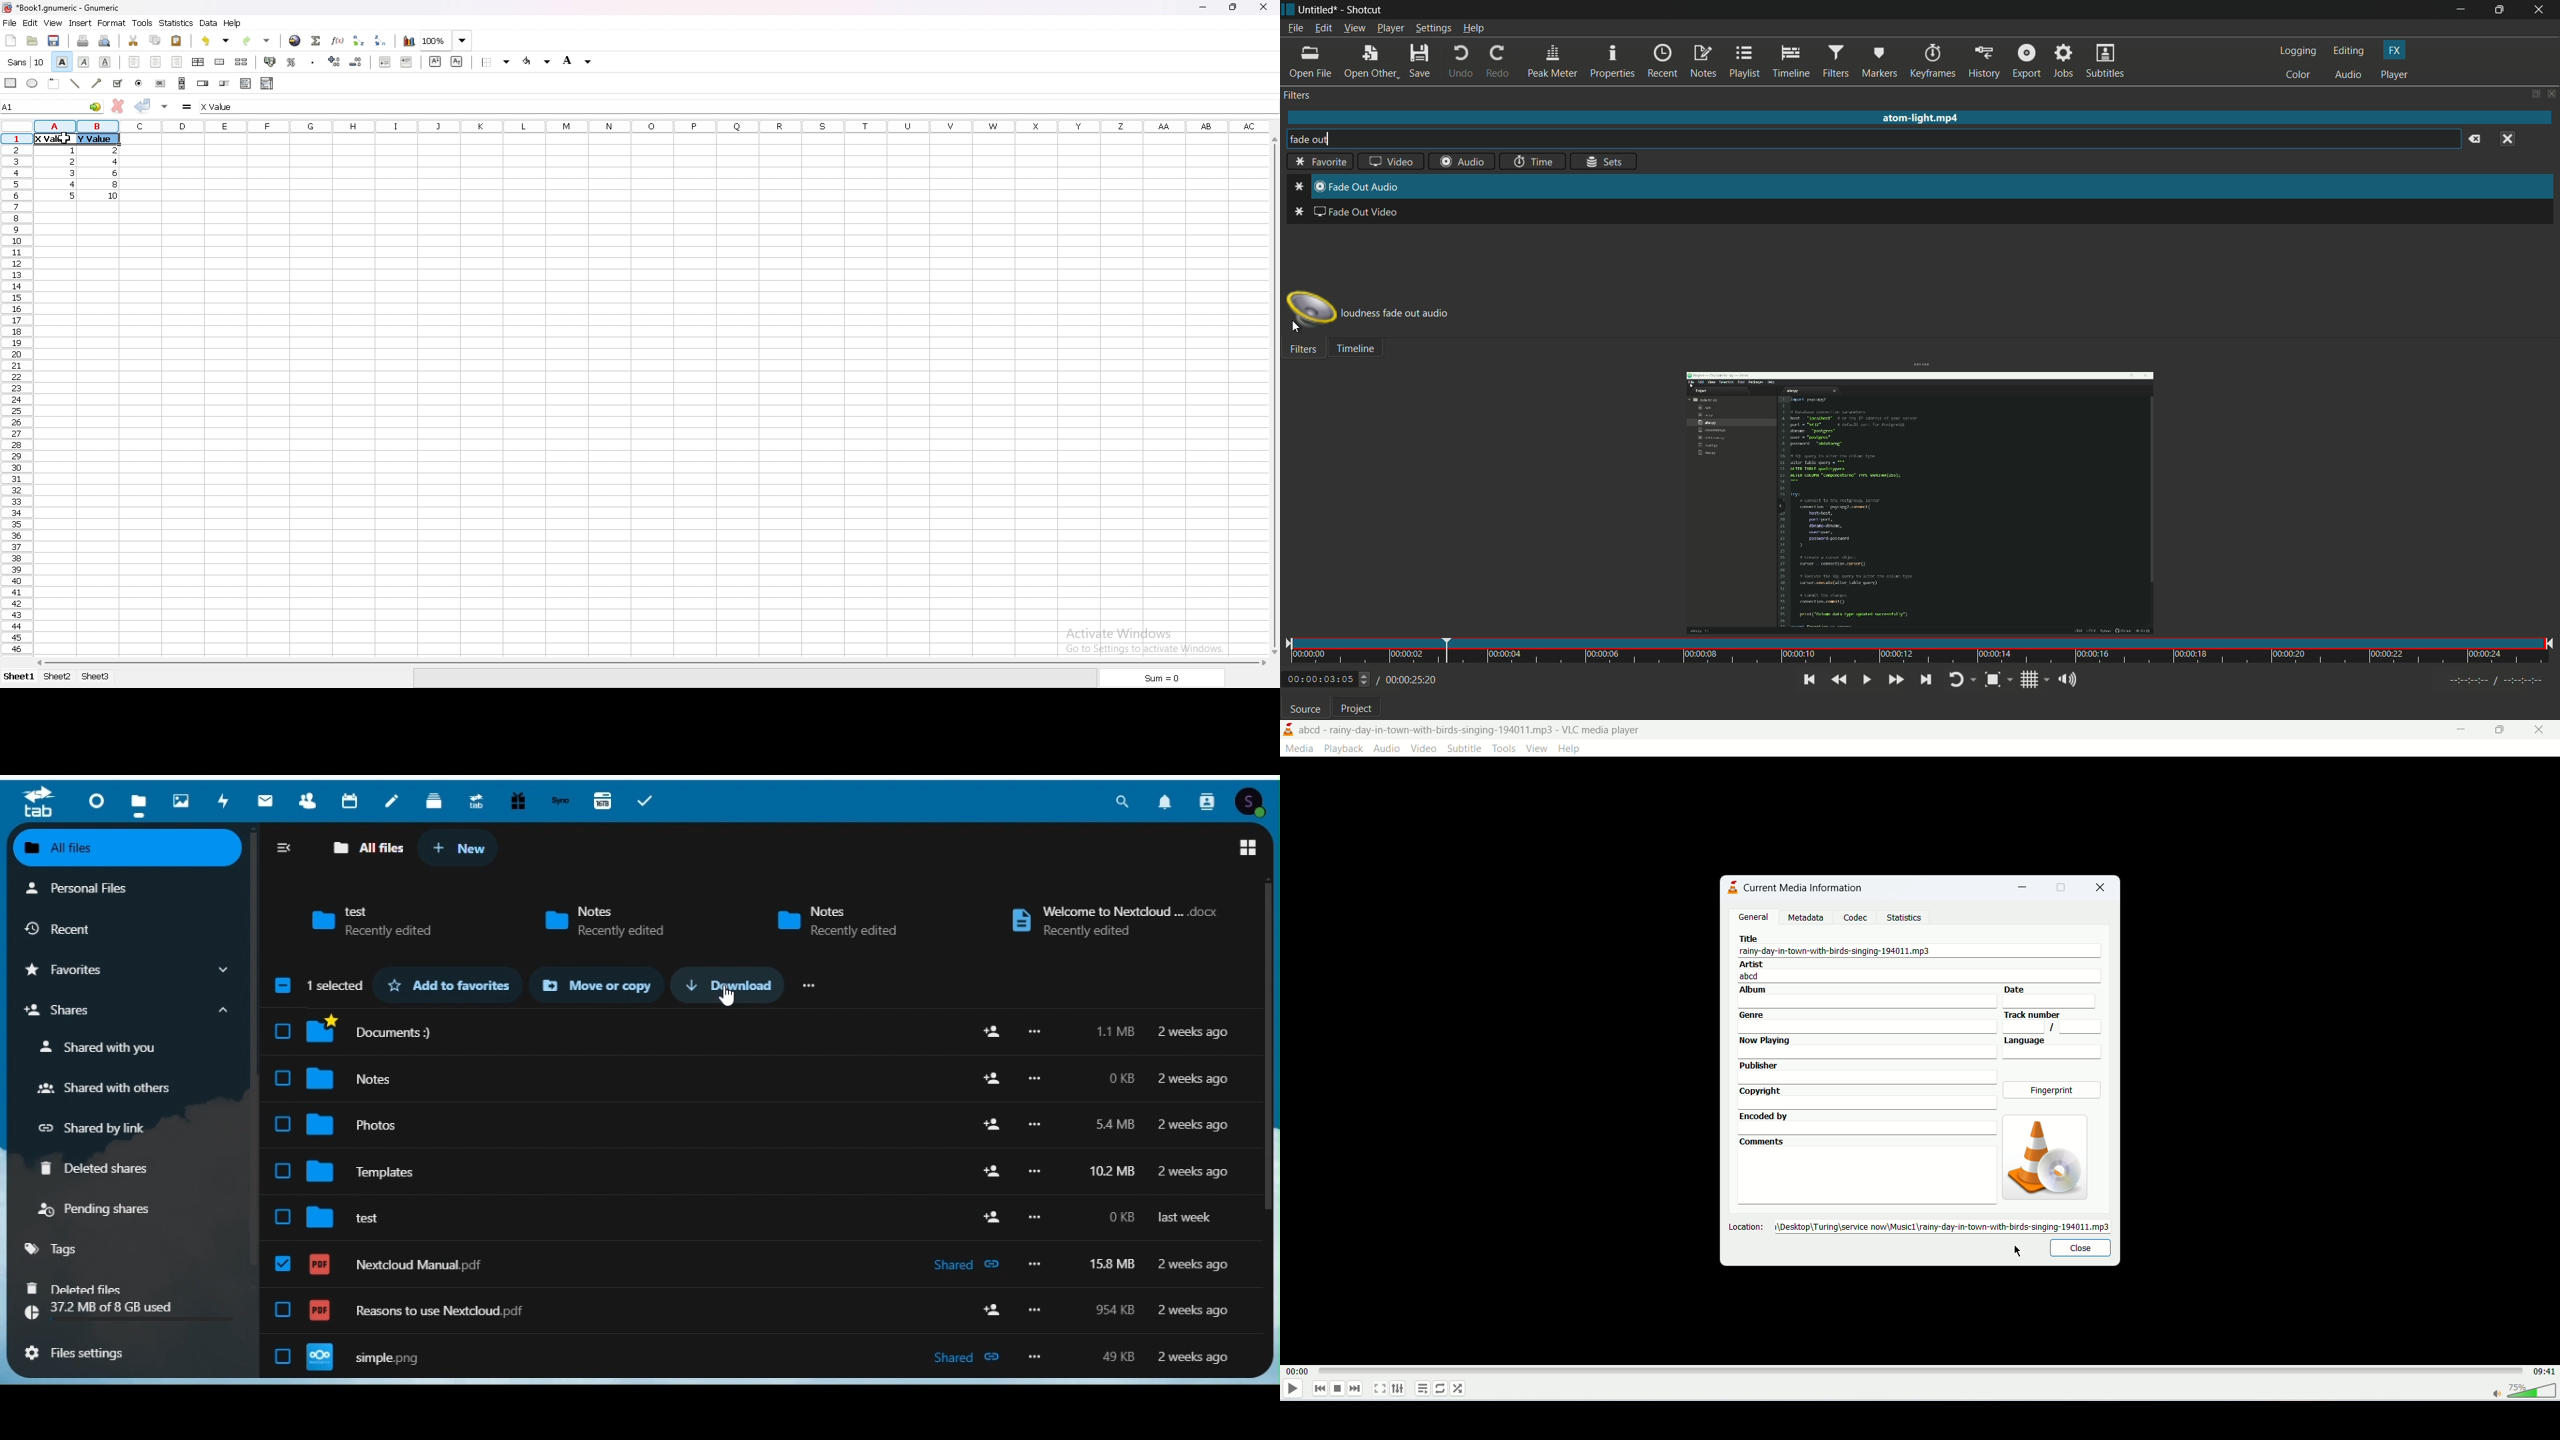 Image resolution: width=2576 pixels, height=1456 pixels. Describe the element at coordinates (309, 801) in the screenshot. I see `Contacts` at that location.